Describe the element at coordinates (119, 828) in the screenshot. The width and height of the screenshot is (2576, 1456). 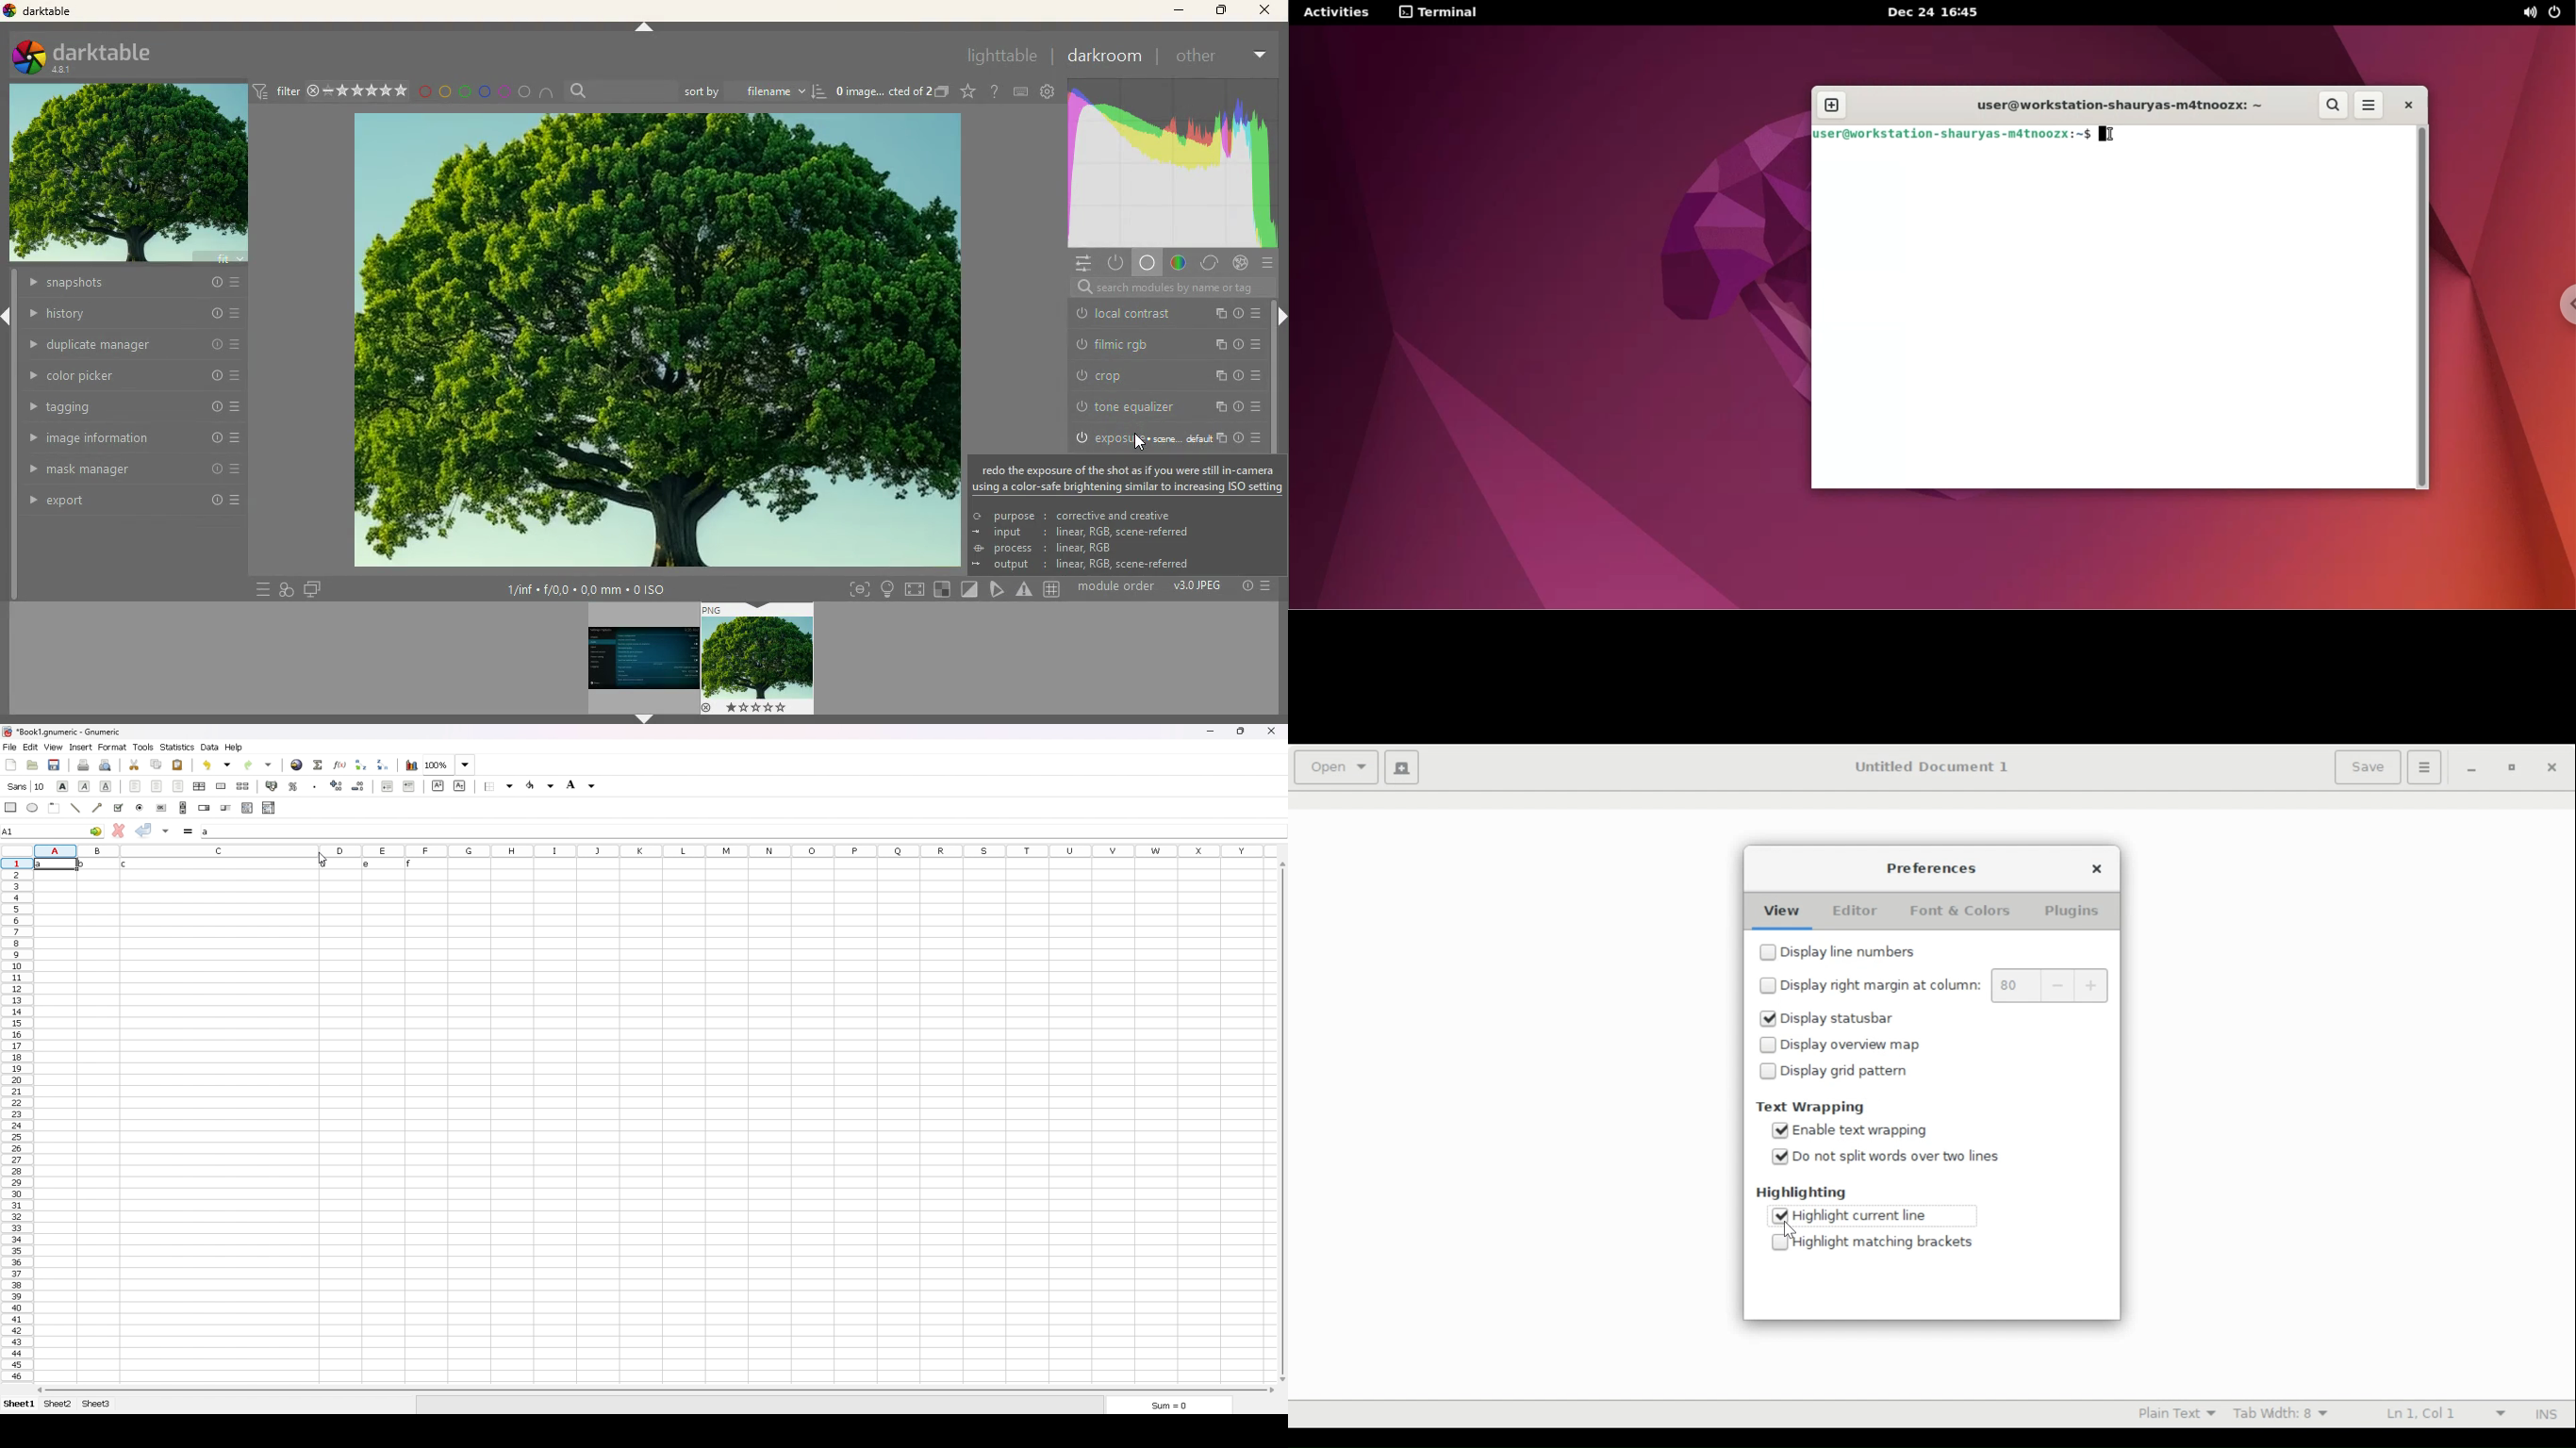
I see `cancel changes` at that location.